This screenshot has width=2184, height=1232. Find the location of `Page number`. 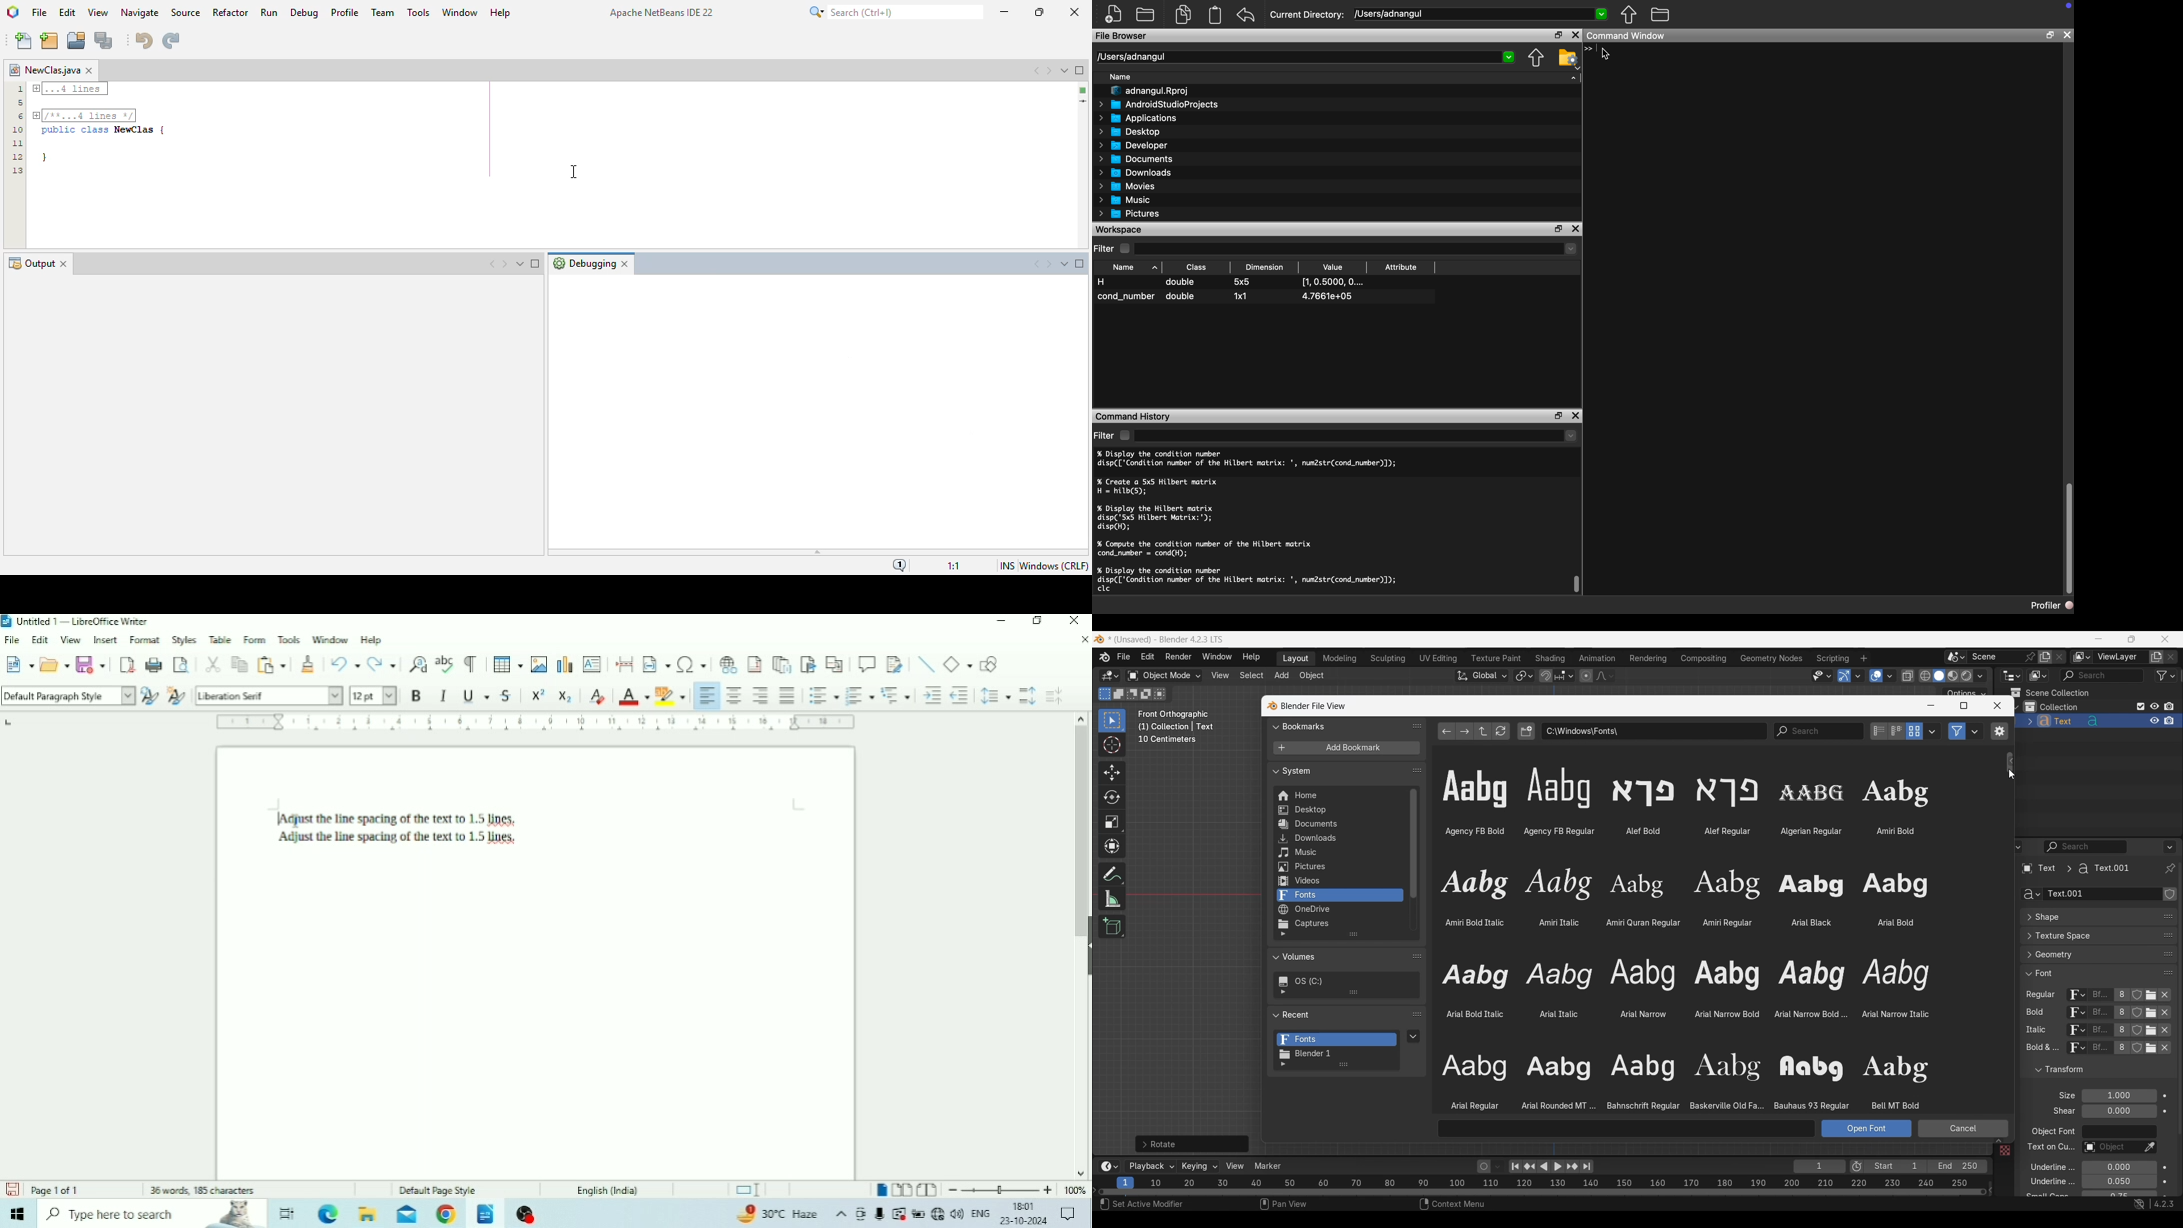

Page number is located at coordinates (56, 1190).